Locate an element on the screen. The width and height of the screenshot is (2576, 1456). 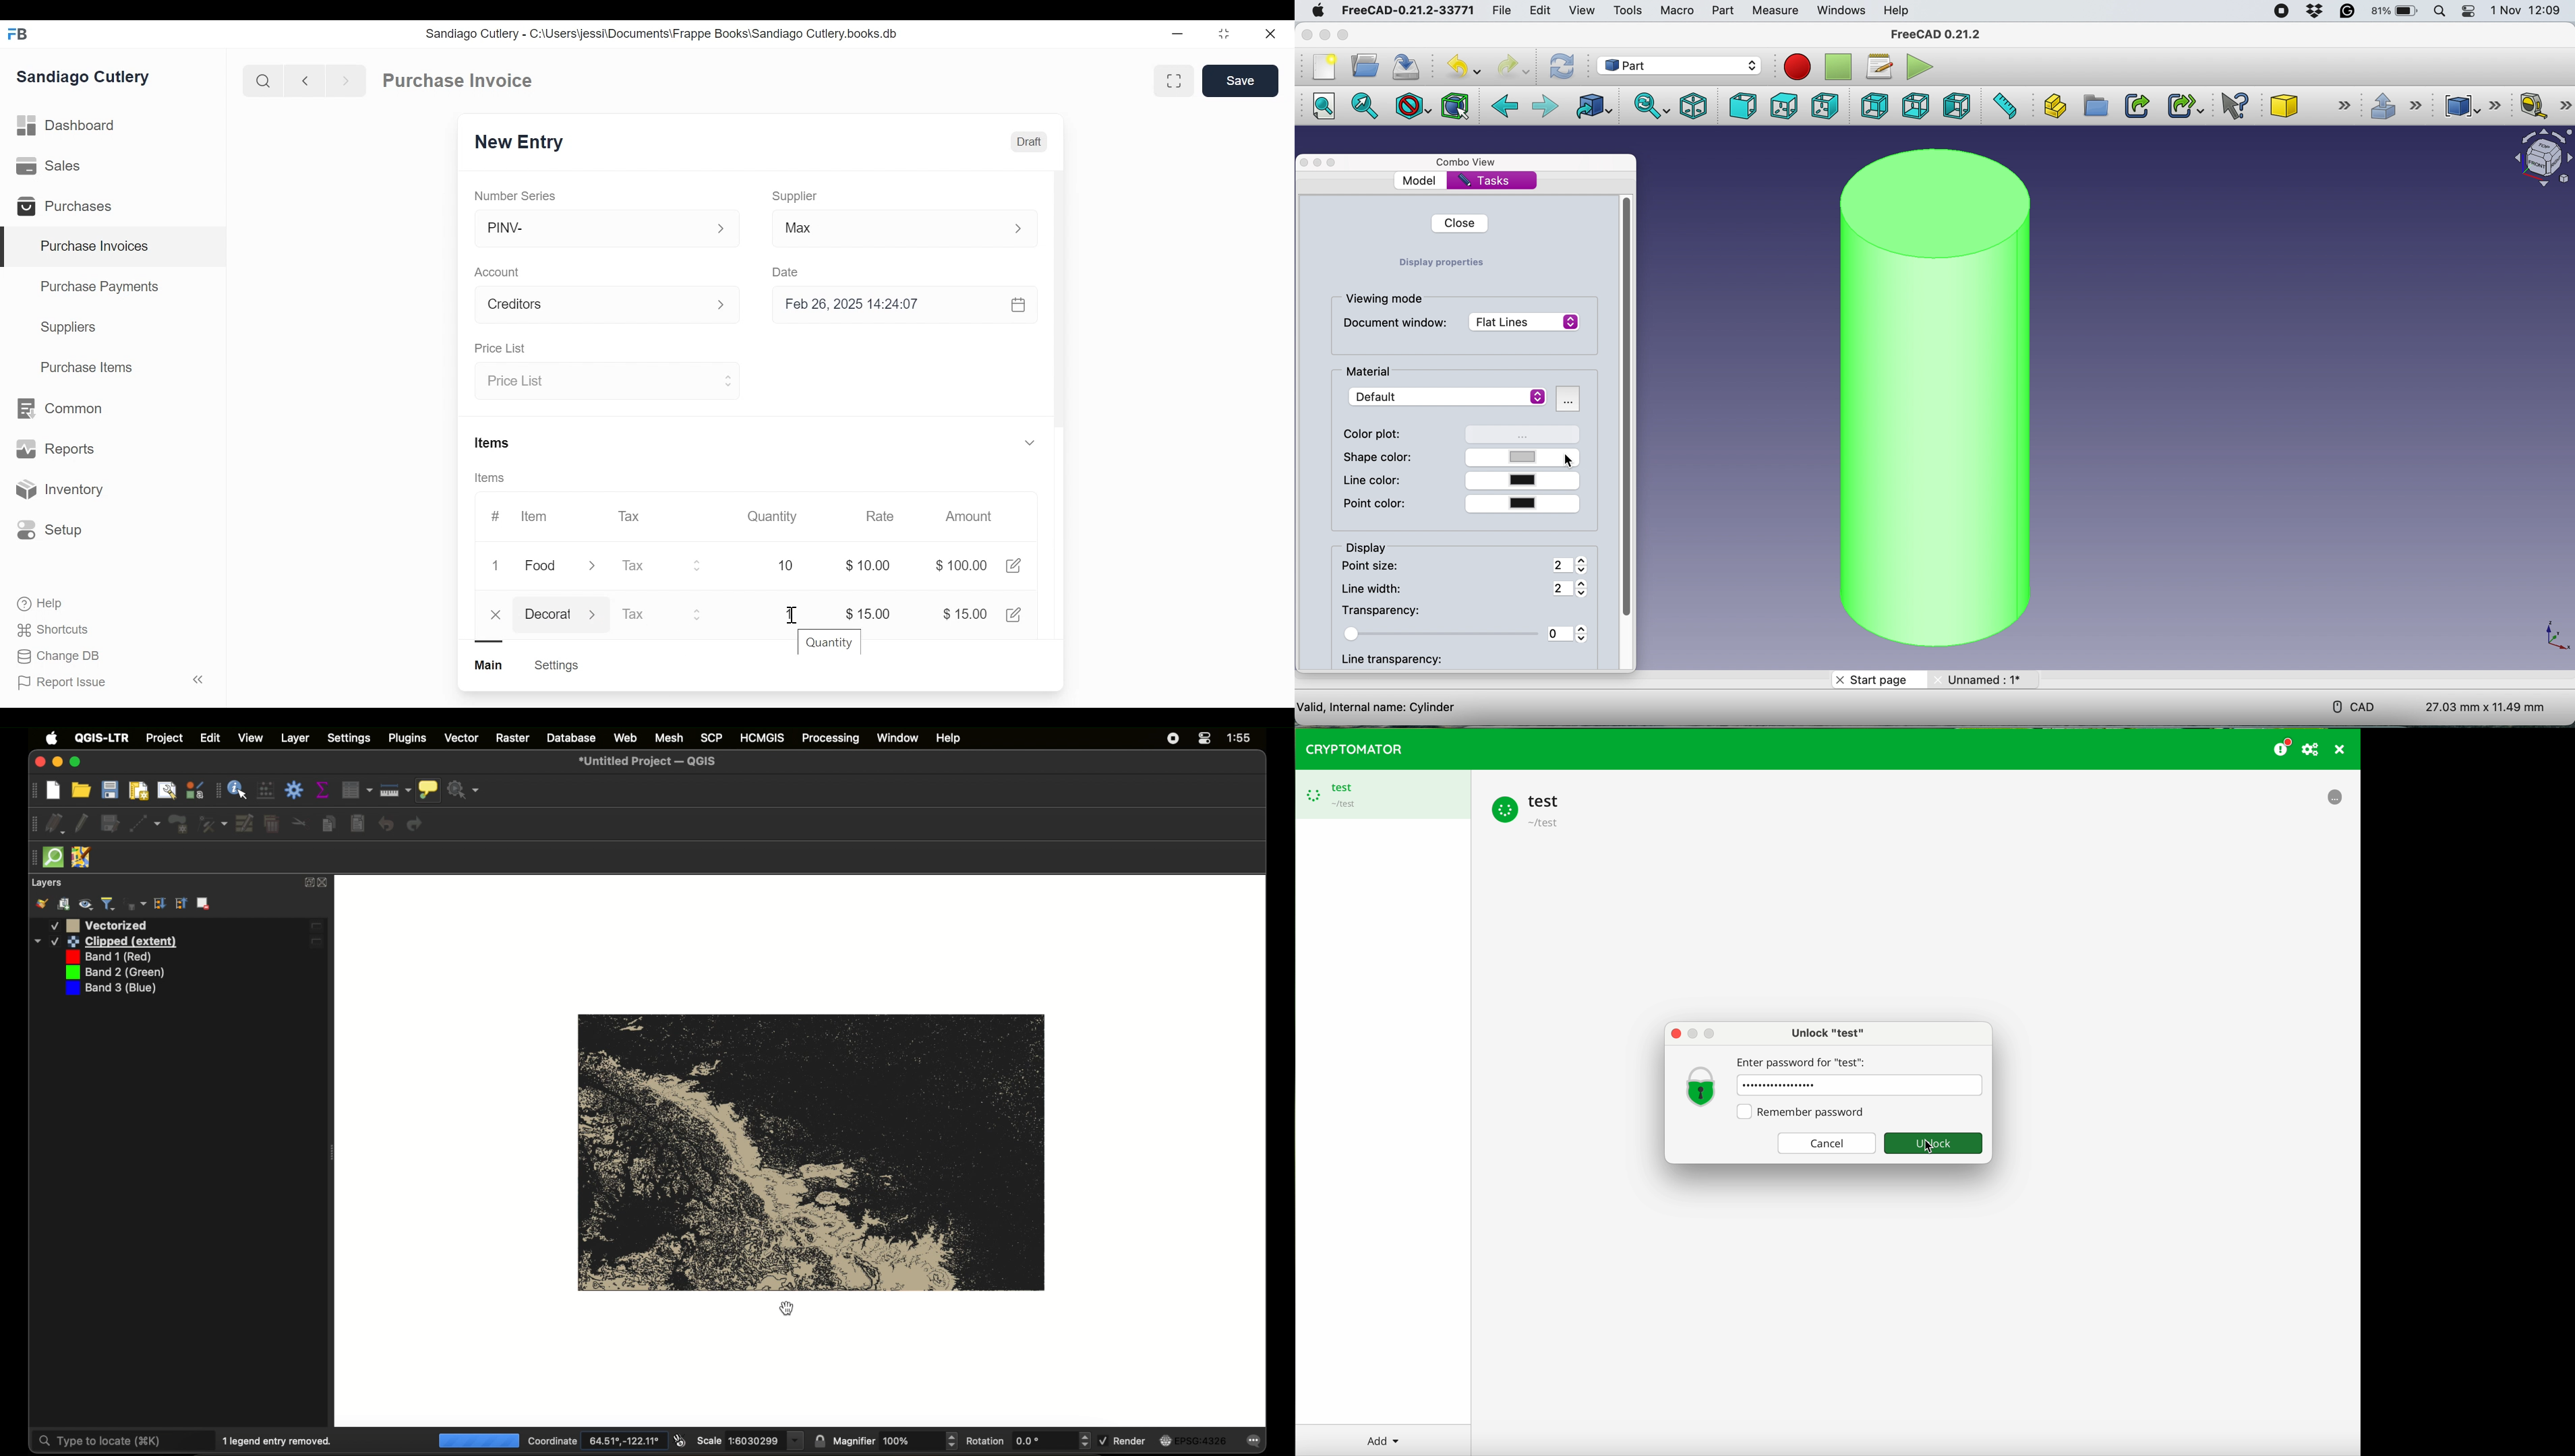
execute macros is located at coordinates (1916, 65).